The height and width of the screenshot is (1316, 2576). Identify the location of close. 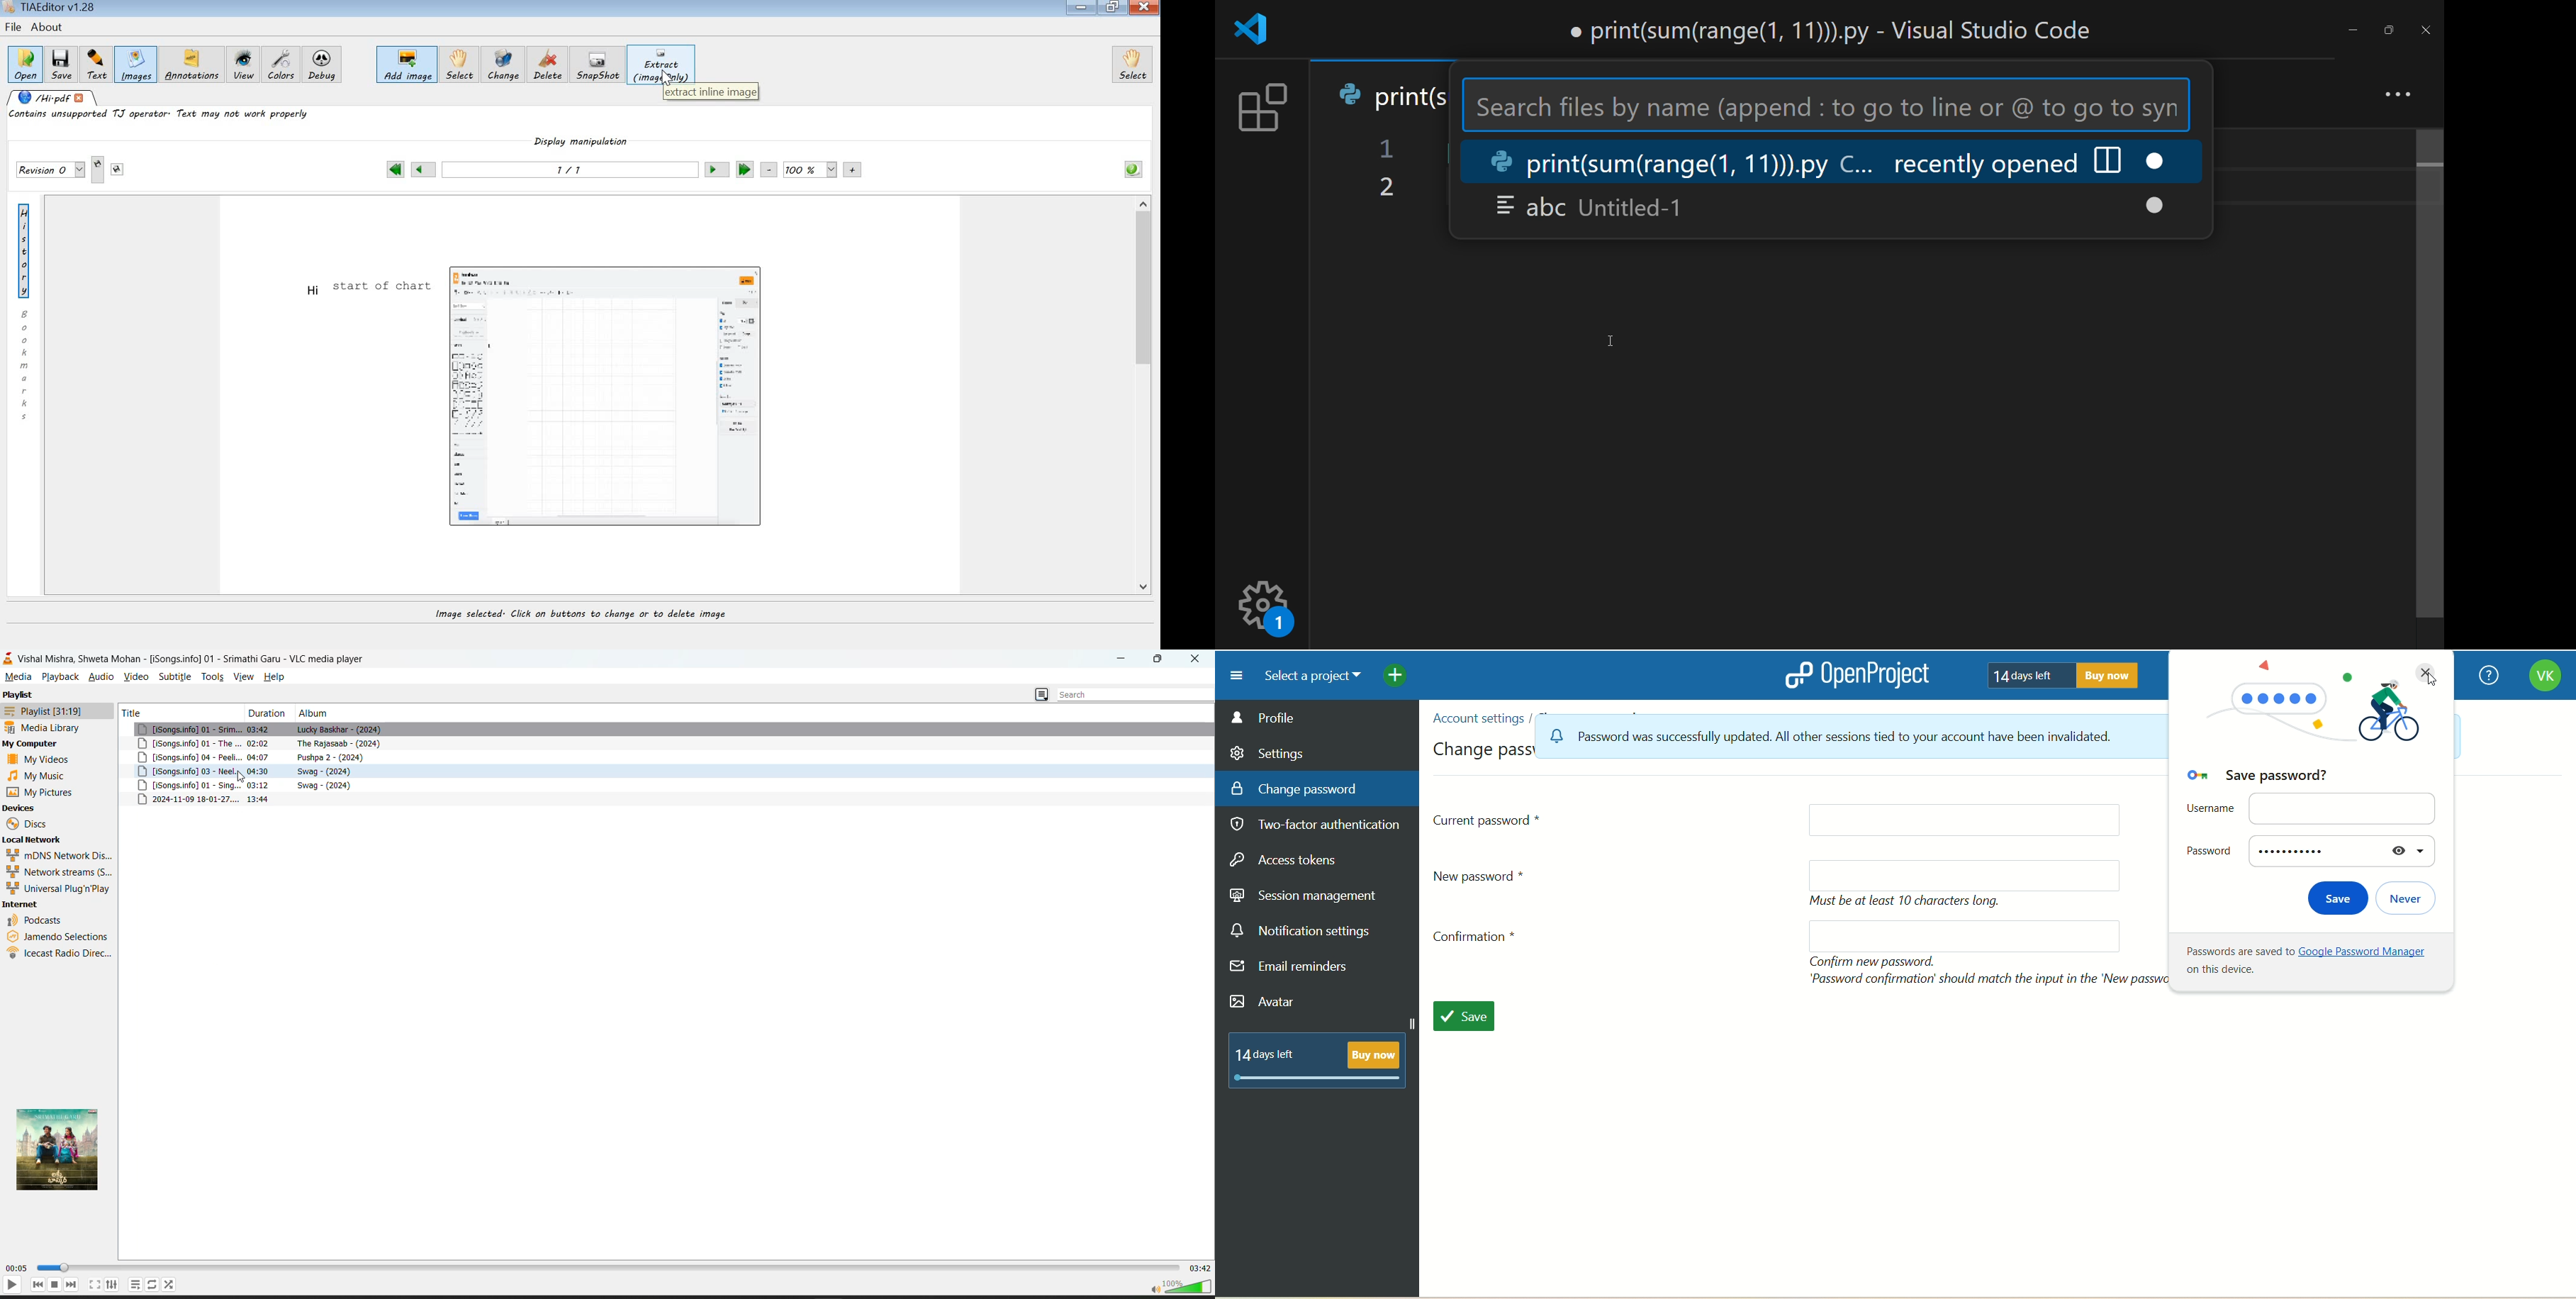
(2425, 33).